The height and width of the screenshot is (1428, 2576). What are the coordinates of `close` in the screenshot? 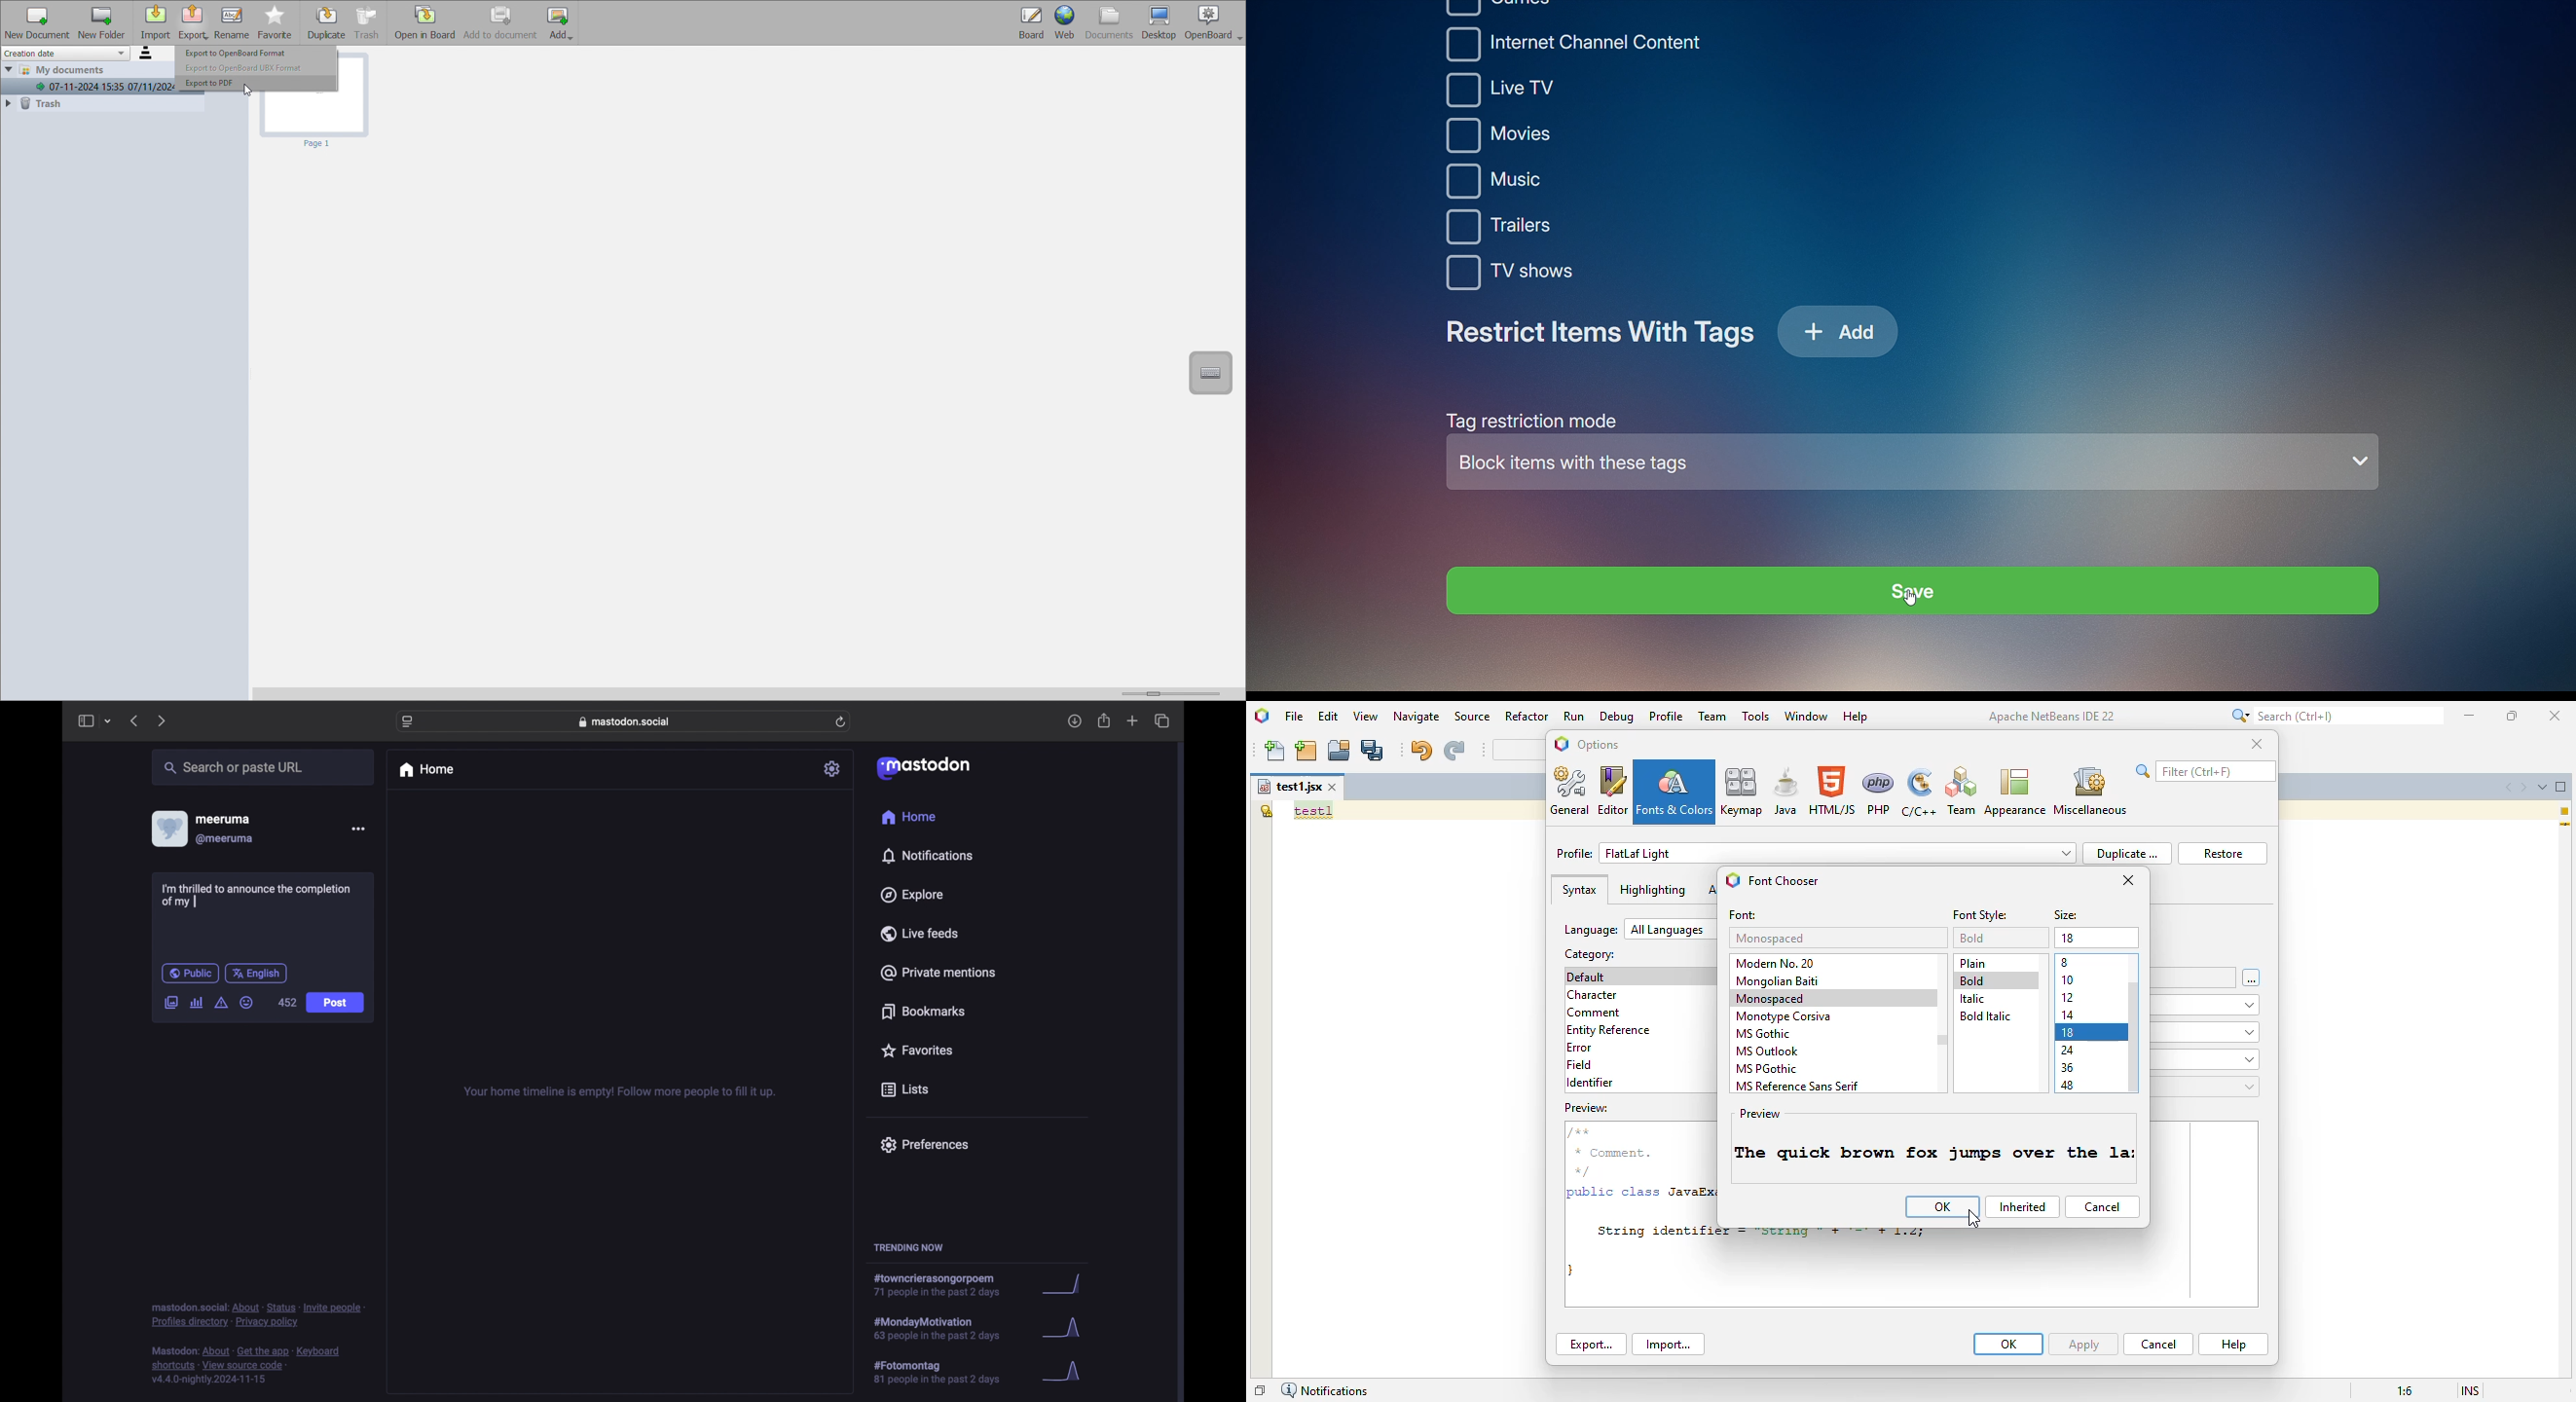 It's located at (2554, 715).